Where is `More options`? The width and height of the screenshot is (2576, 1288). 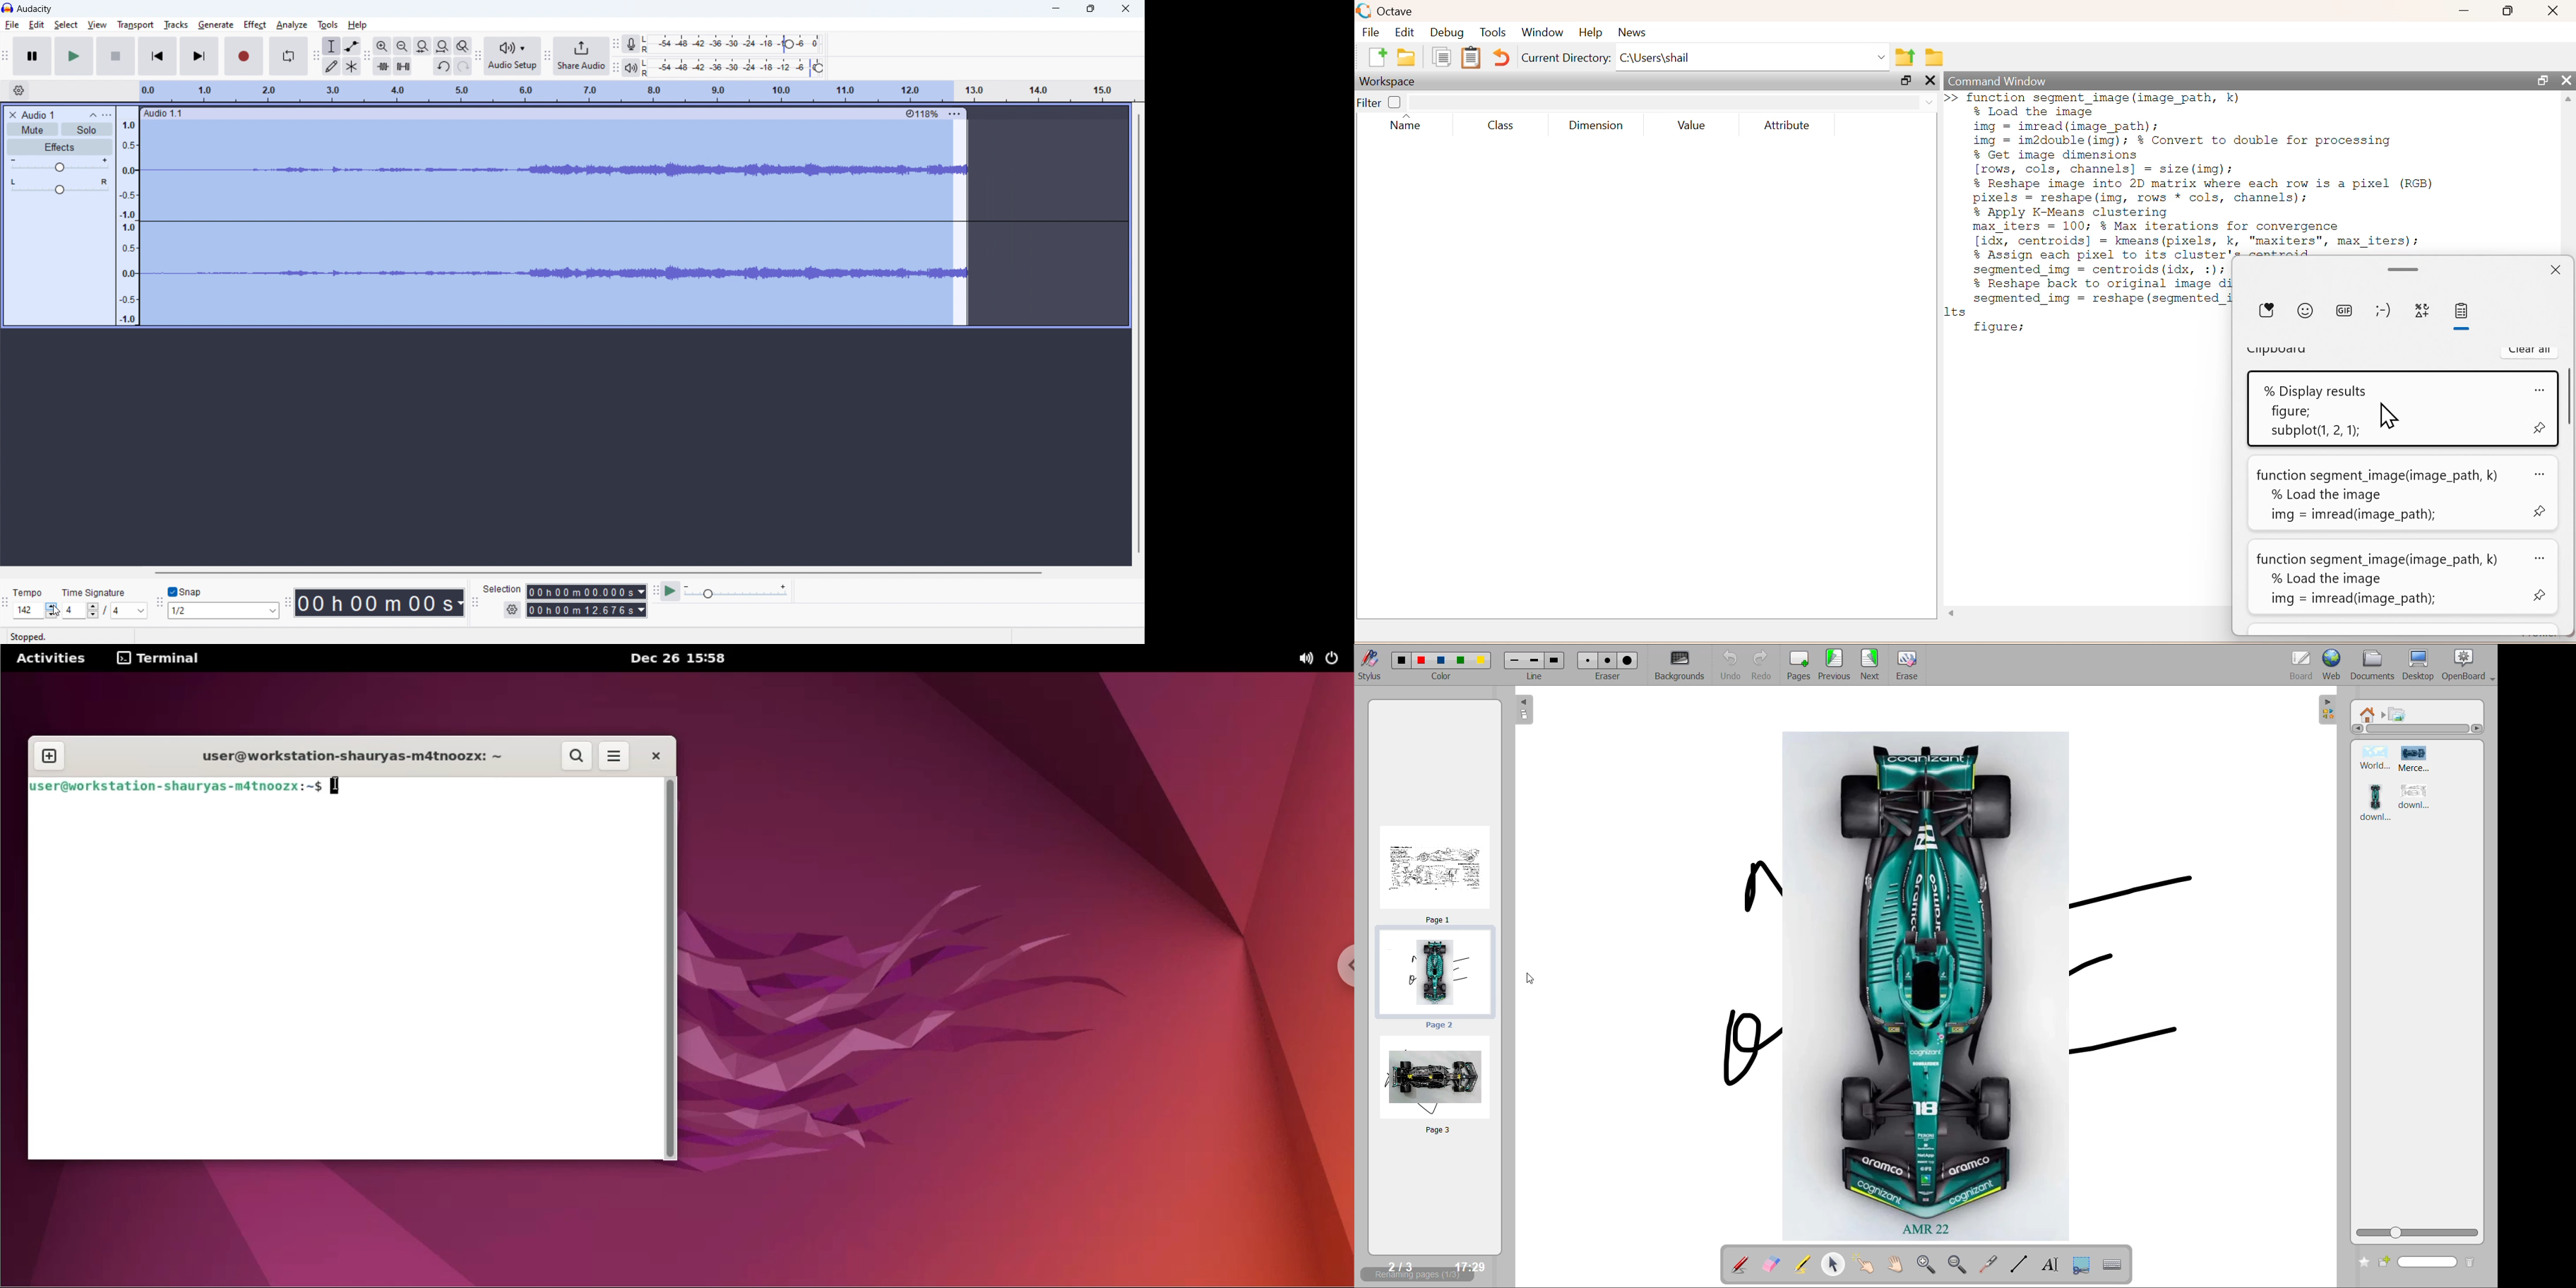 More options is located at coordinates (954, 112).